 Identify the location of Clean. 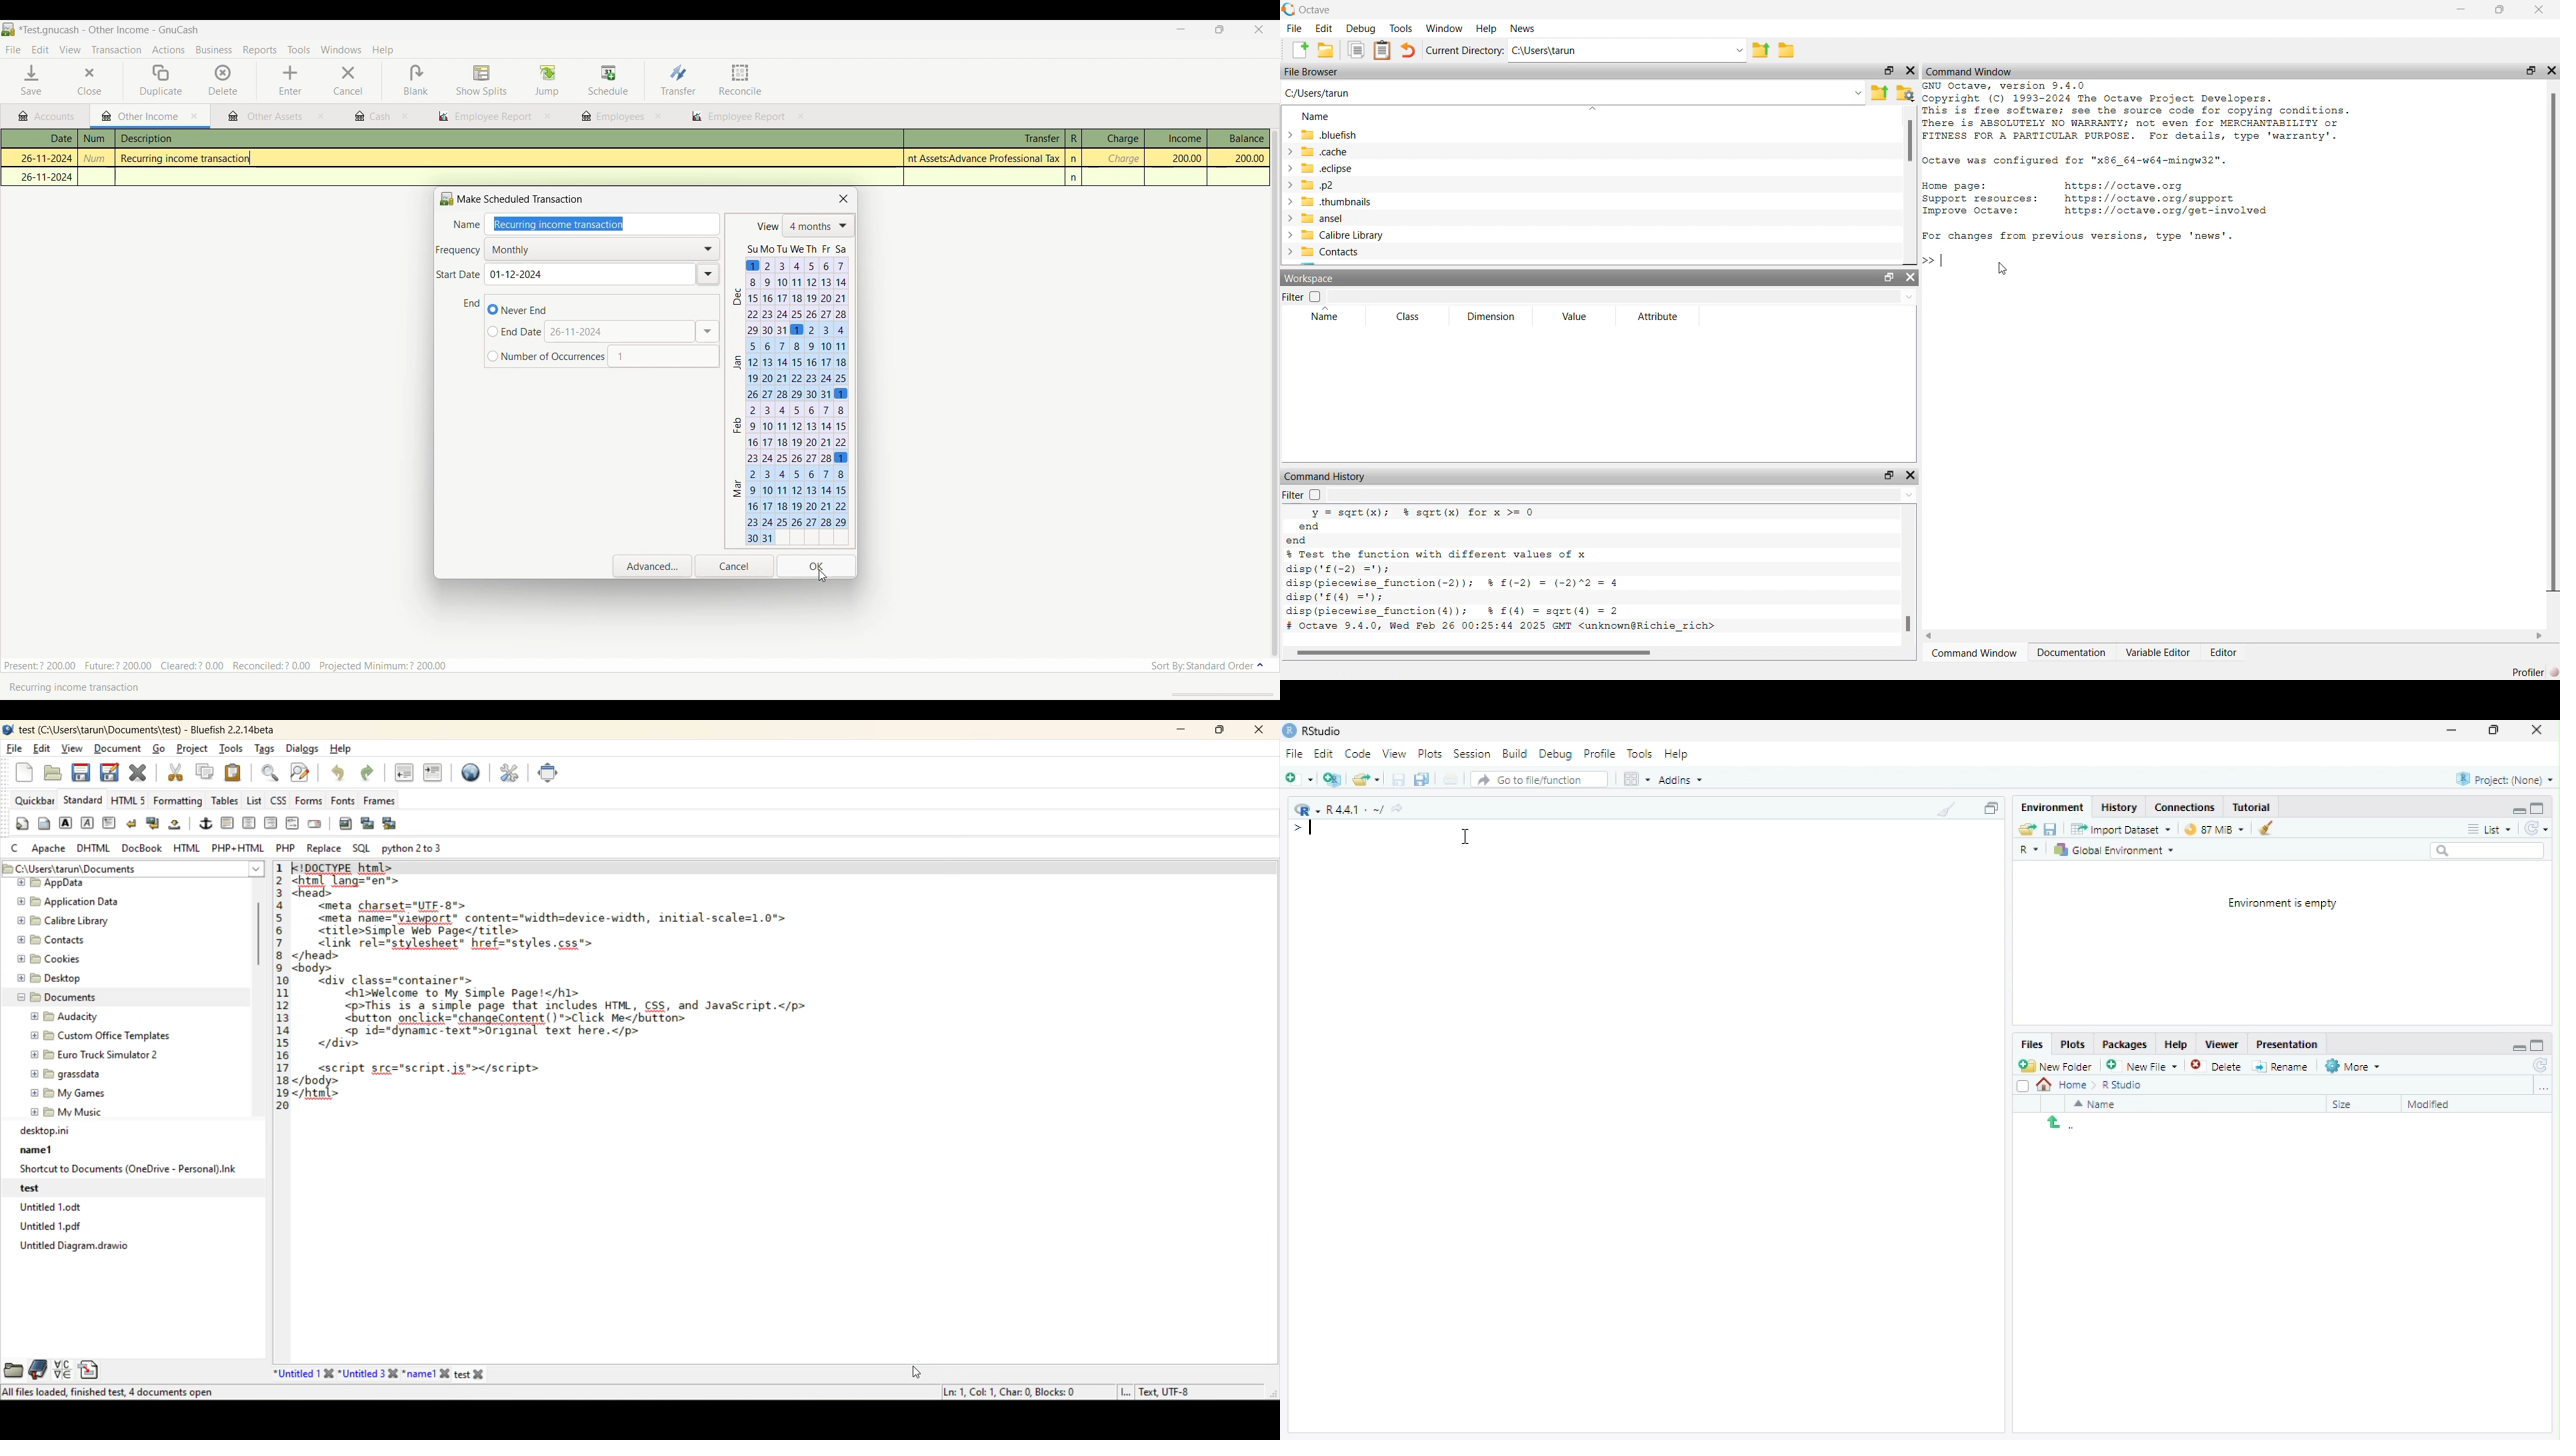
(2267, 828).